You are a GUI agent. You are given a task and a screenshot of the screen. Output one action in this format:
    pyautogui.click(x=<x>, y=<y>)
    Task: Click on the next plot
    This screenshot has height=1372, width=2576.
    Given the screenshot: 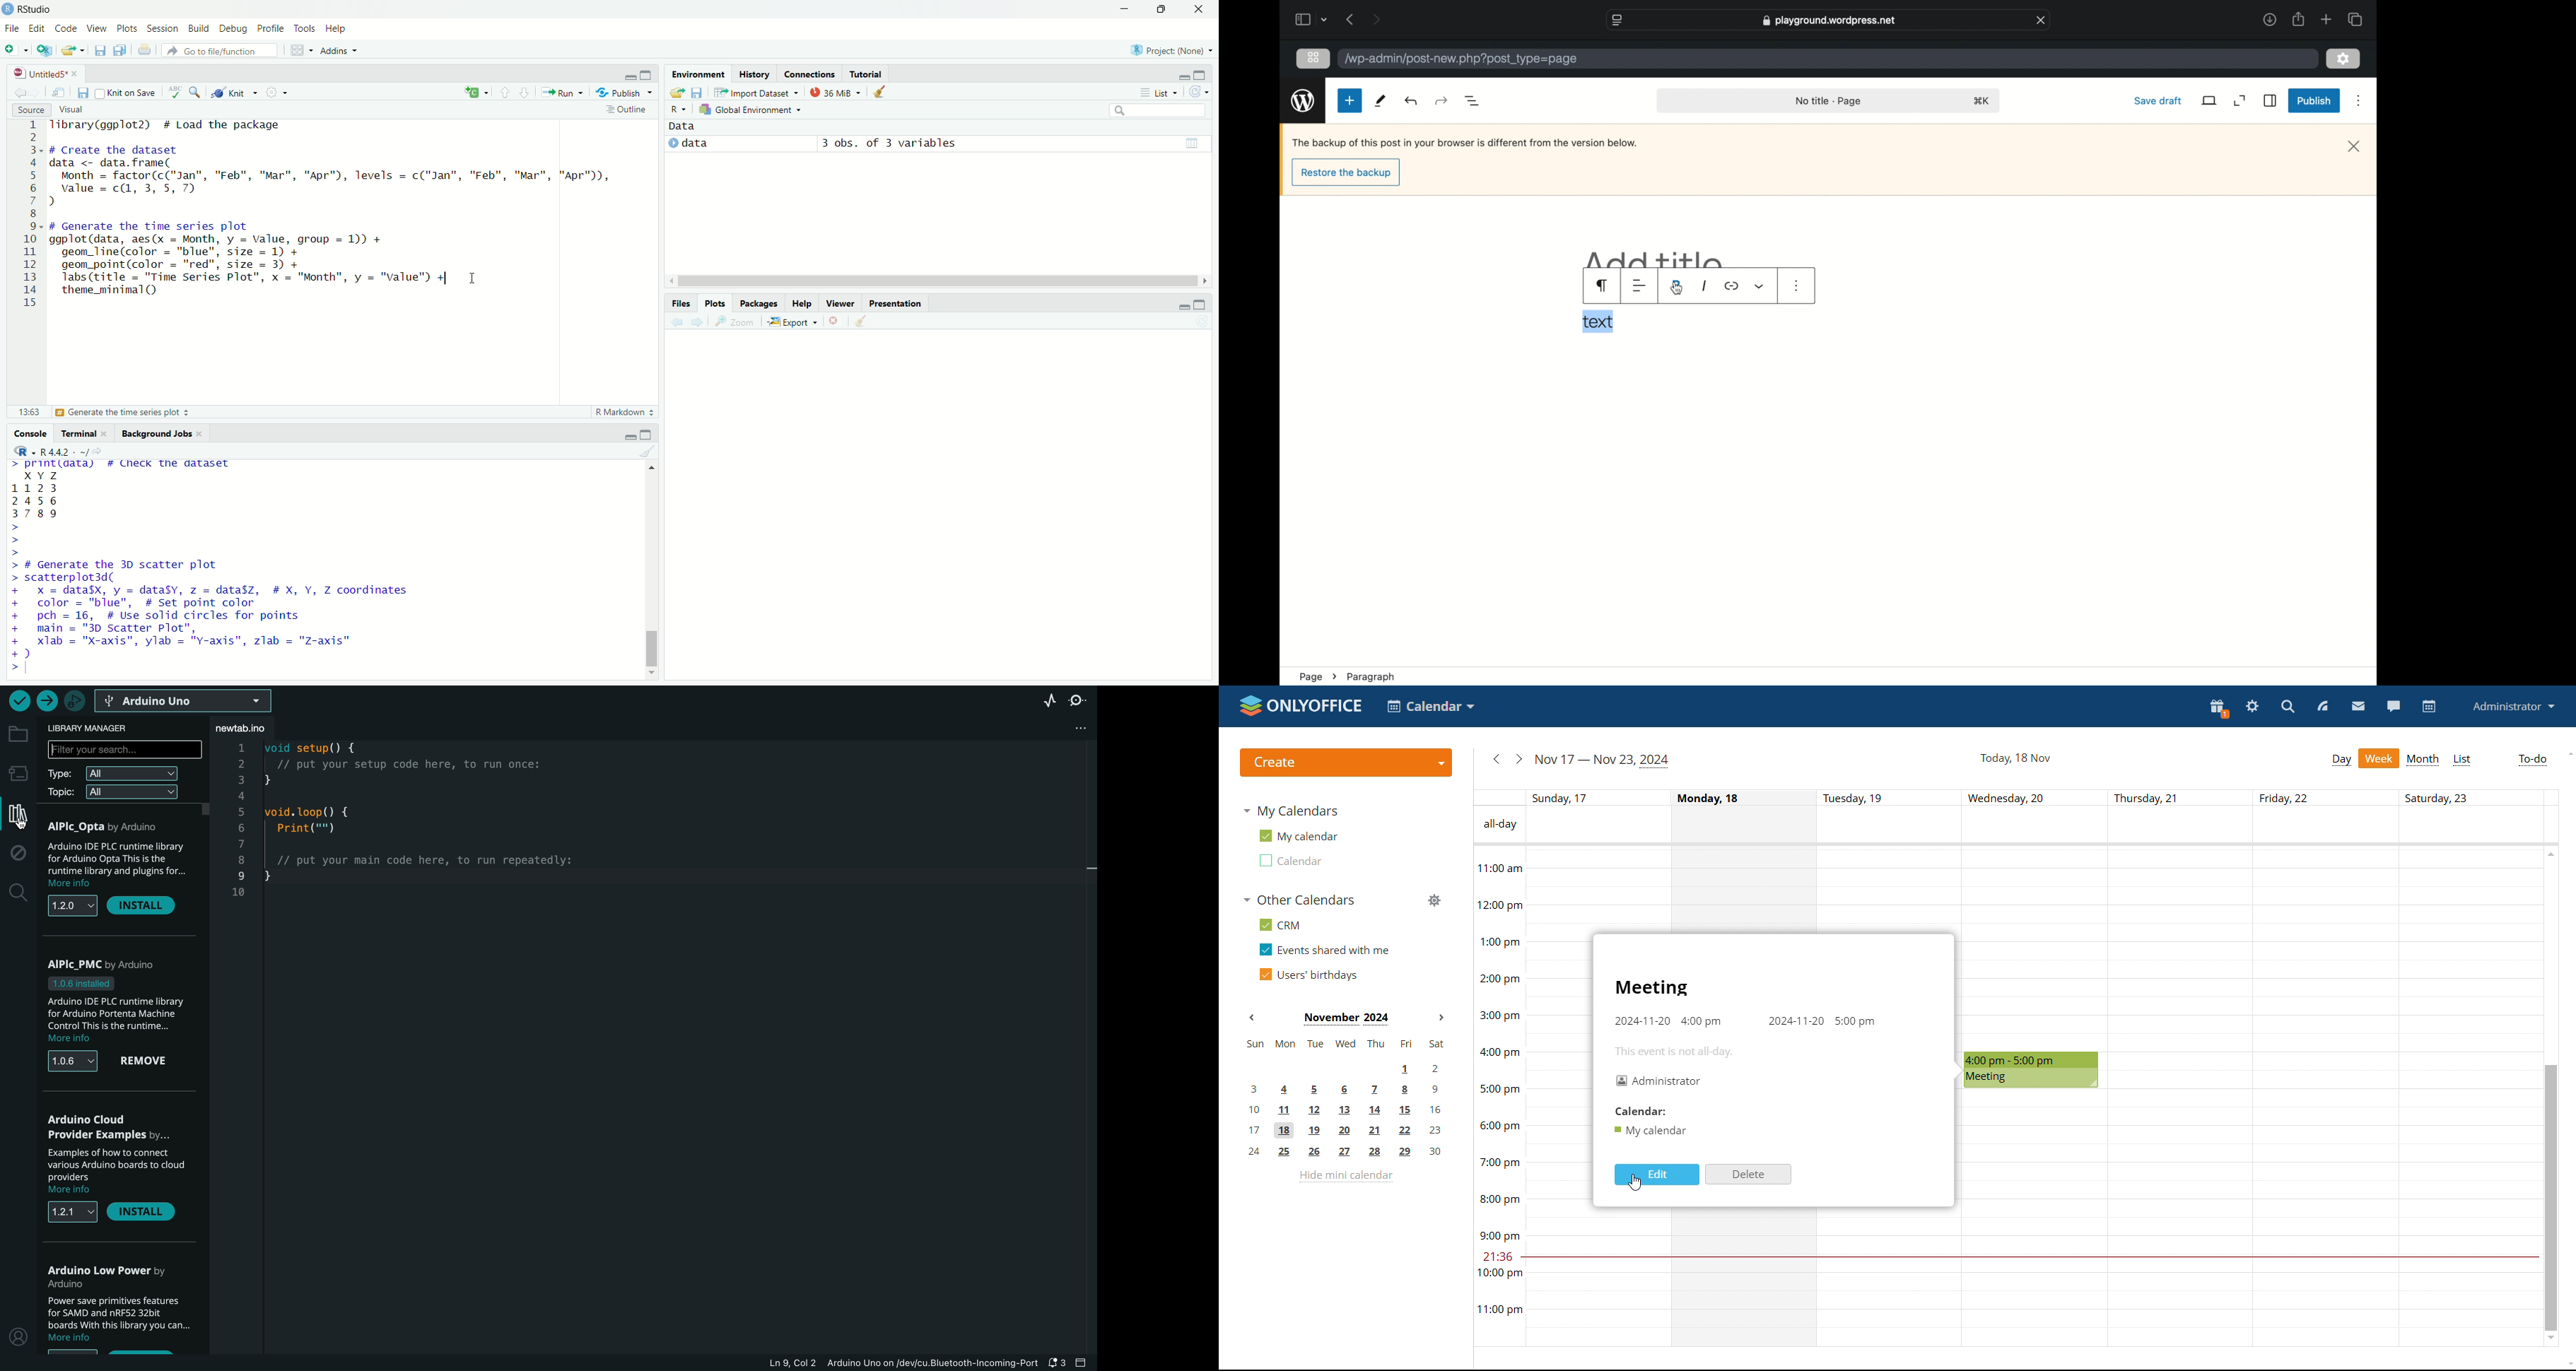 What is the action you would take?
    pyautogui.click(x=697, y=322)
    